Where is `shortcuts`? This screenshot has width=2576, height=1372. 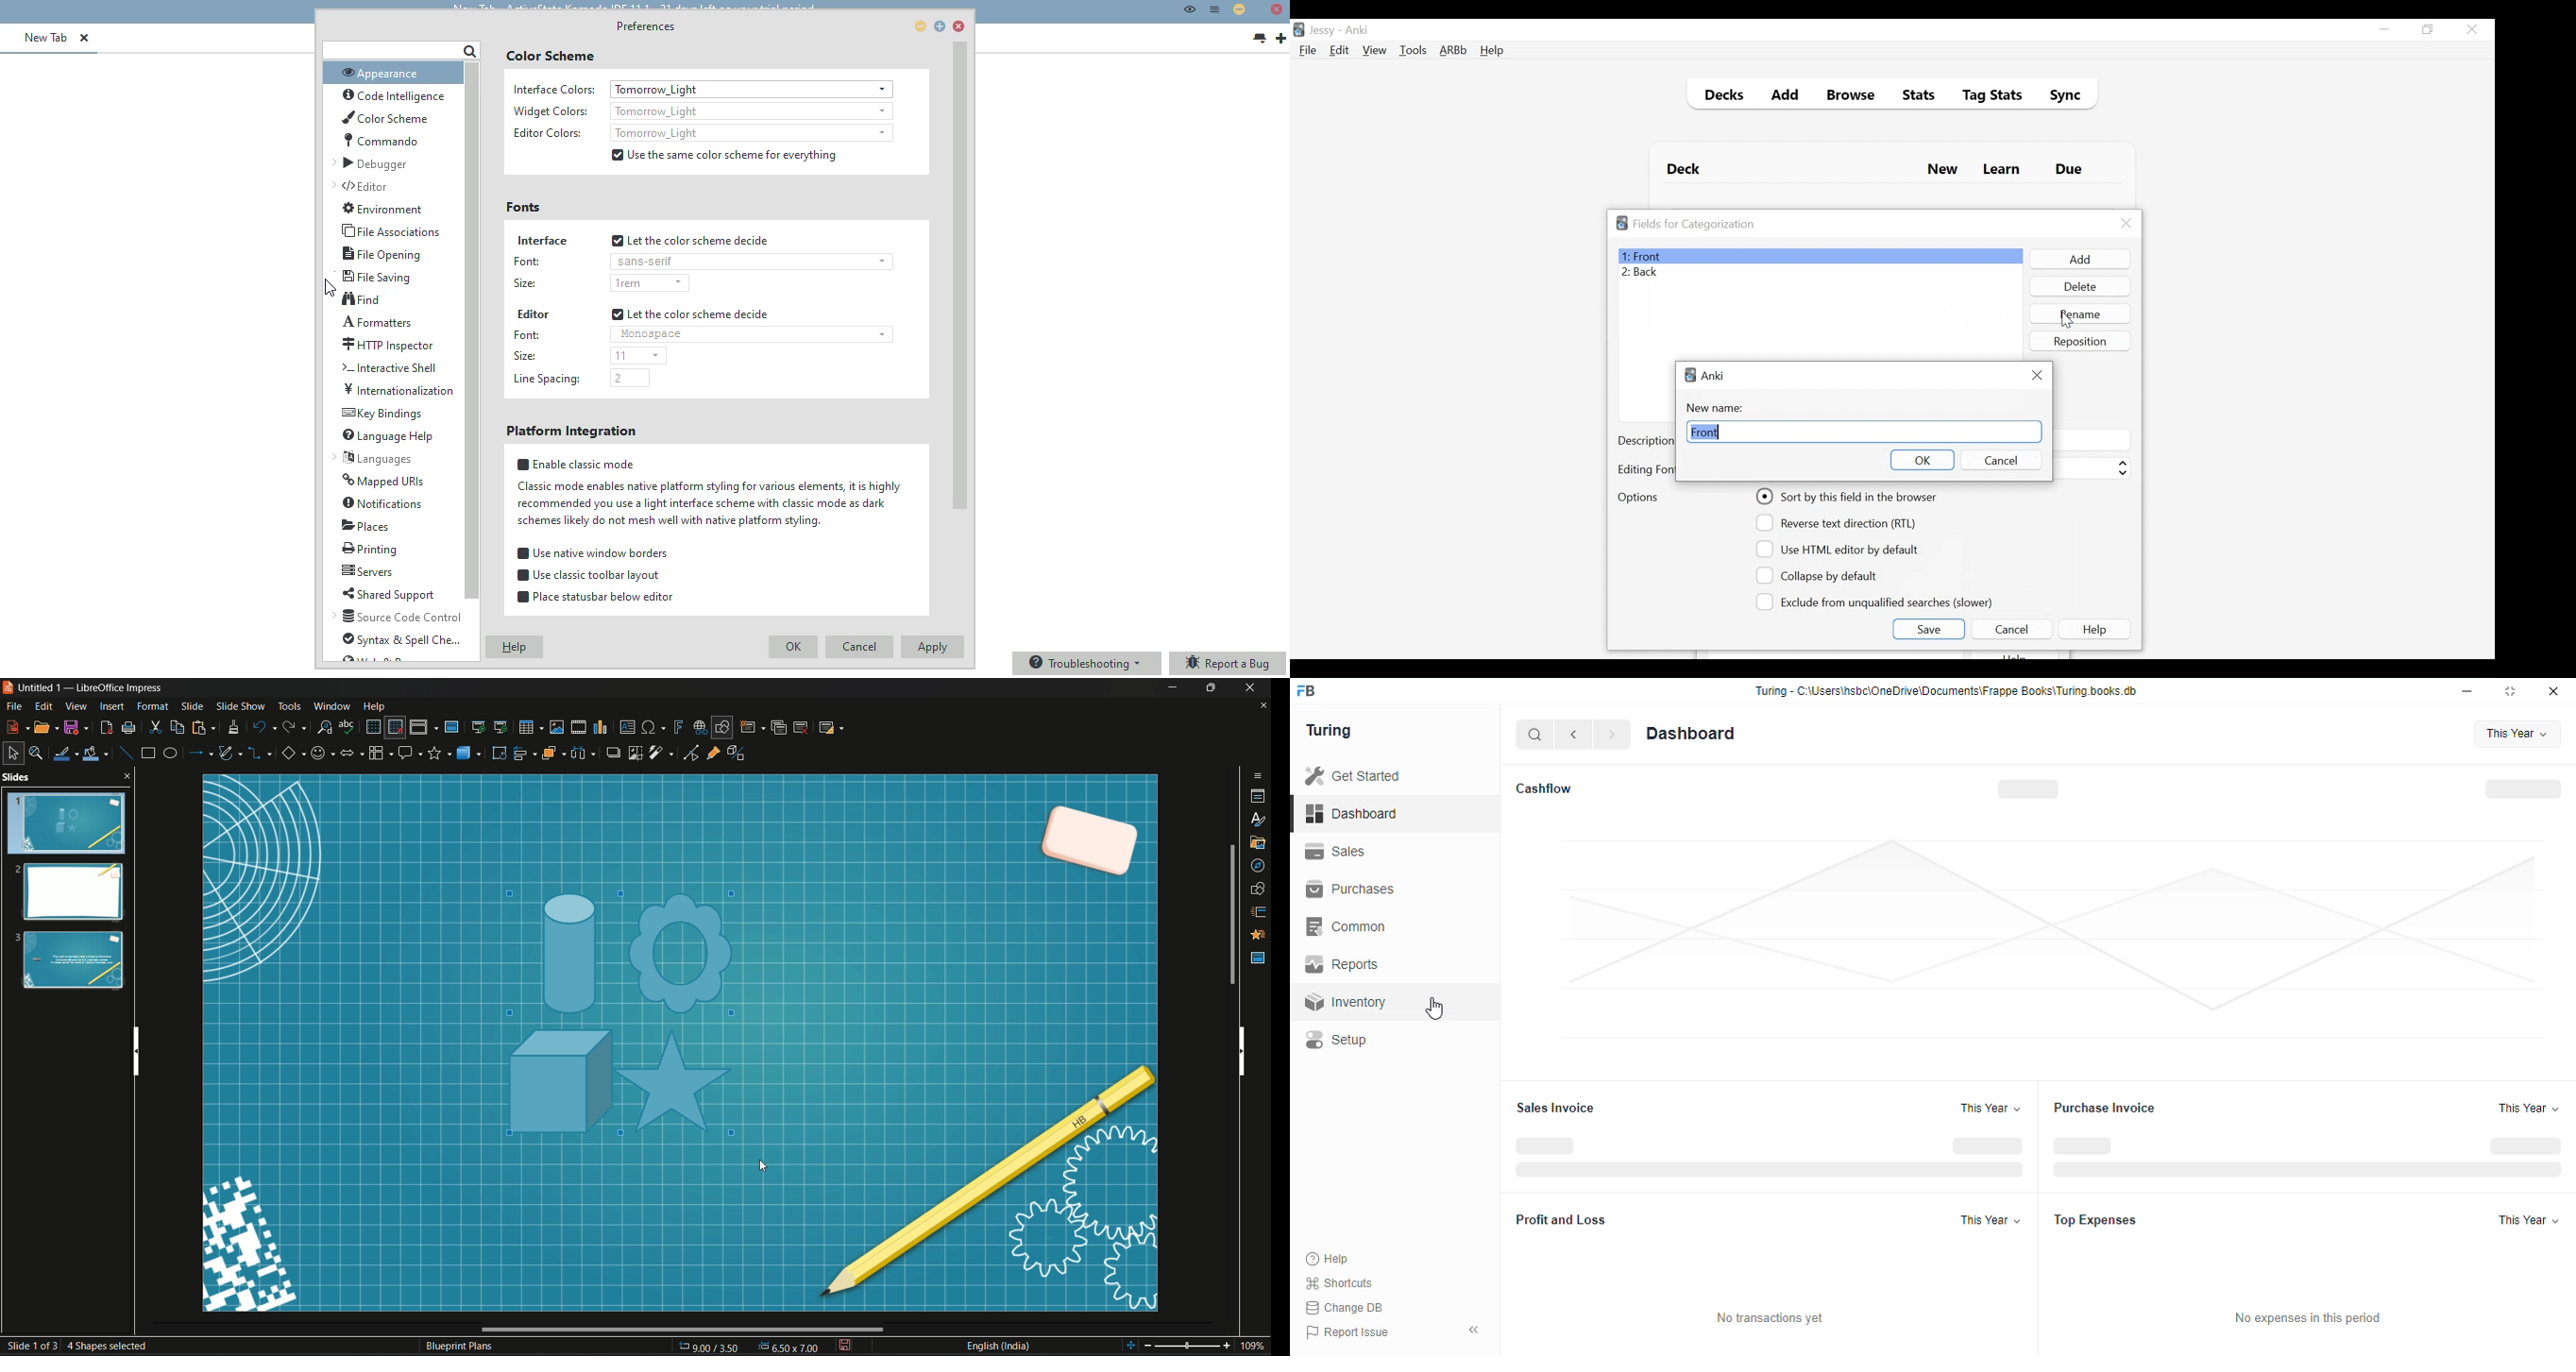 shortcuts is located at coordinates (1339, 1283).